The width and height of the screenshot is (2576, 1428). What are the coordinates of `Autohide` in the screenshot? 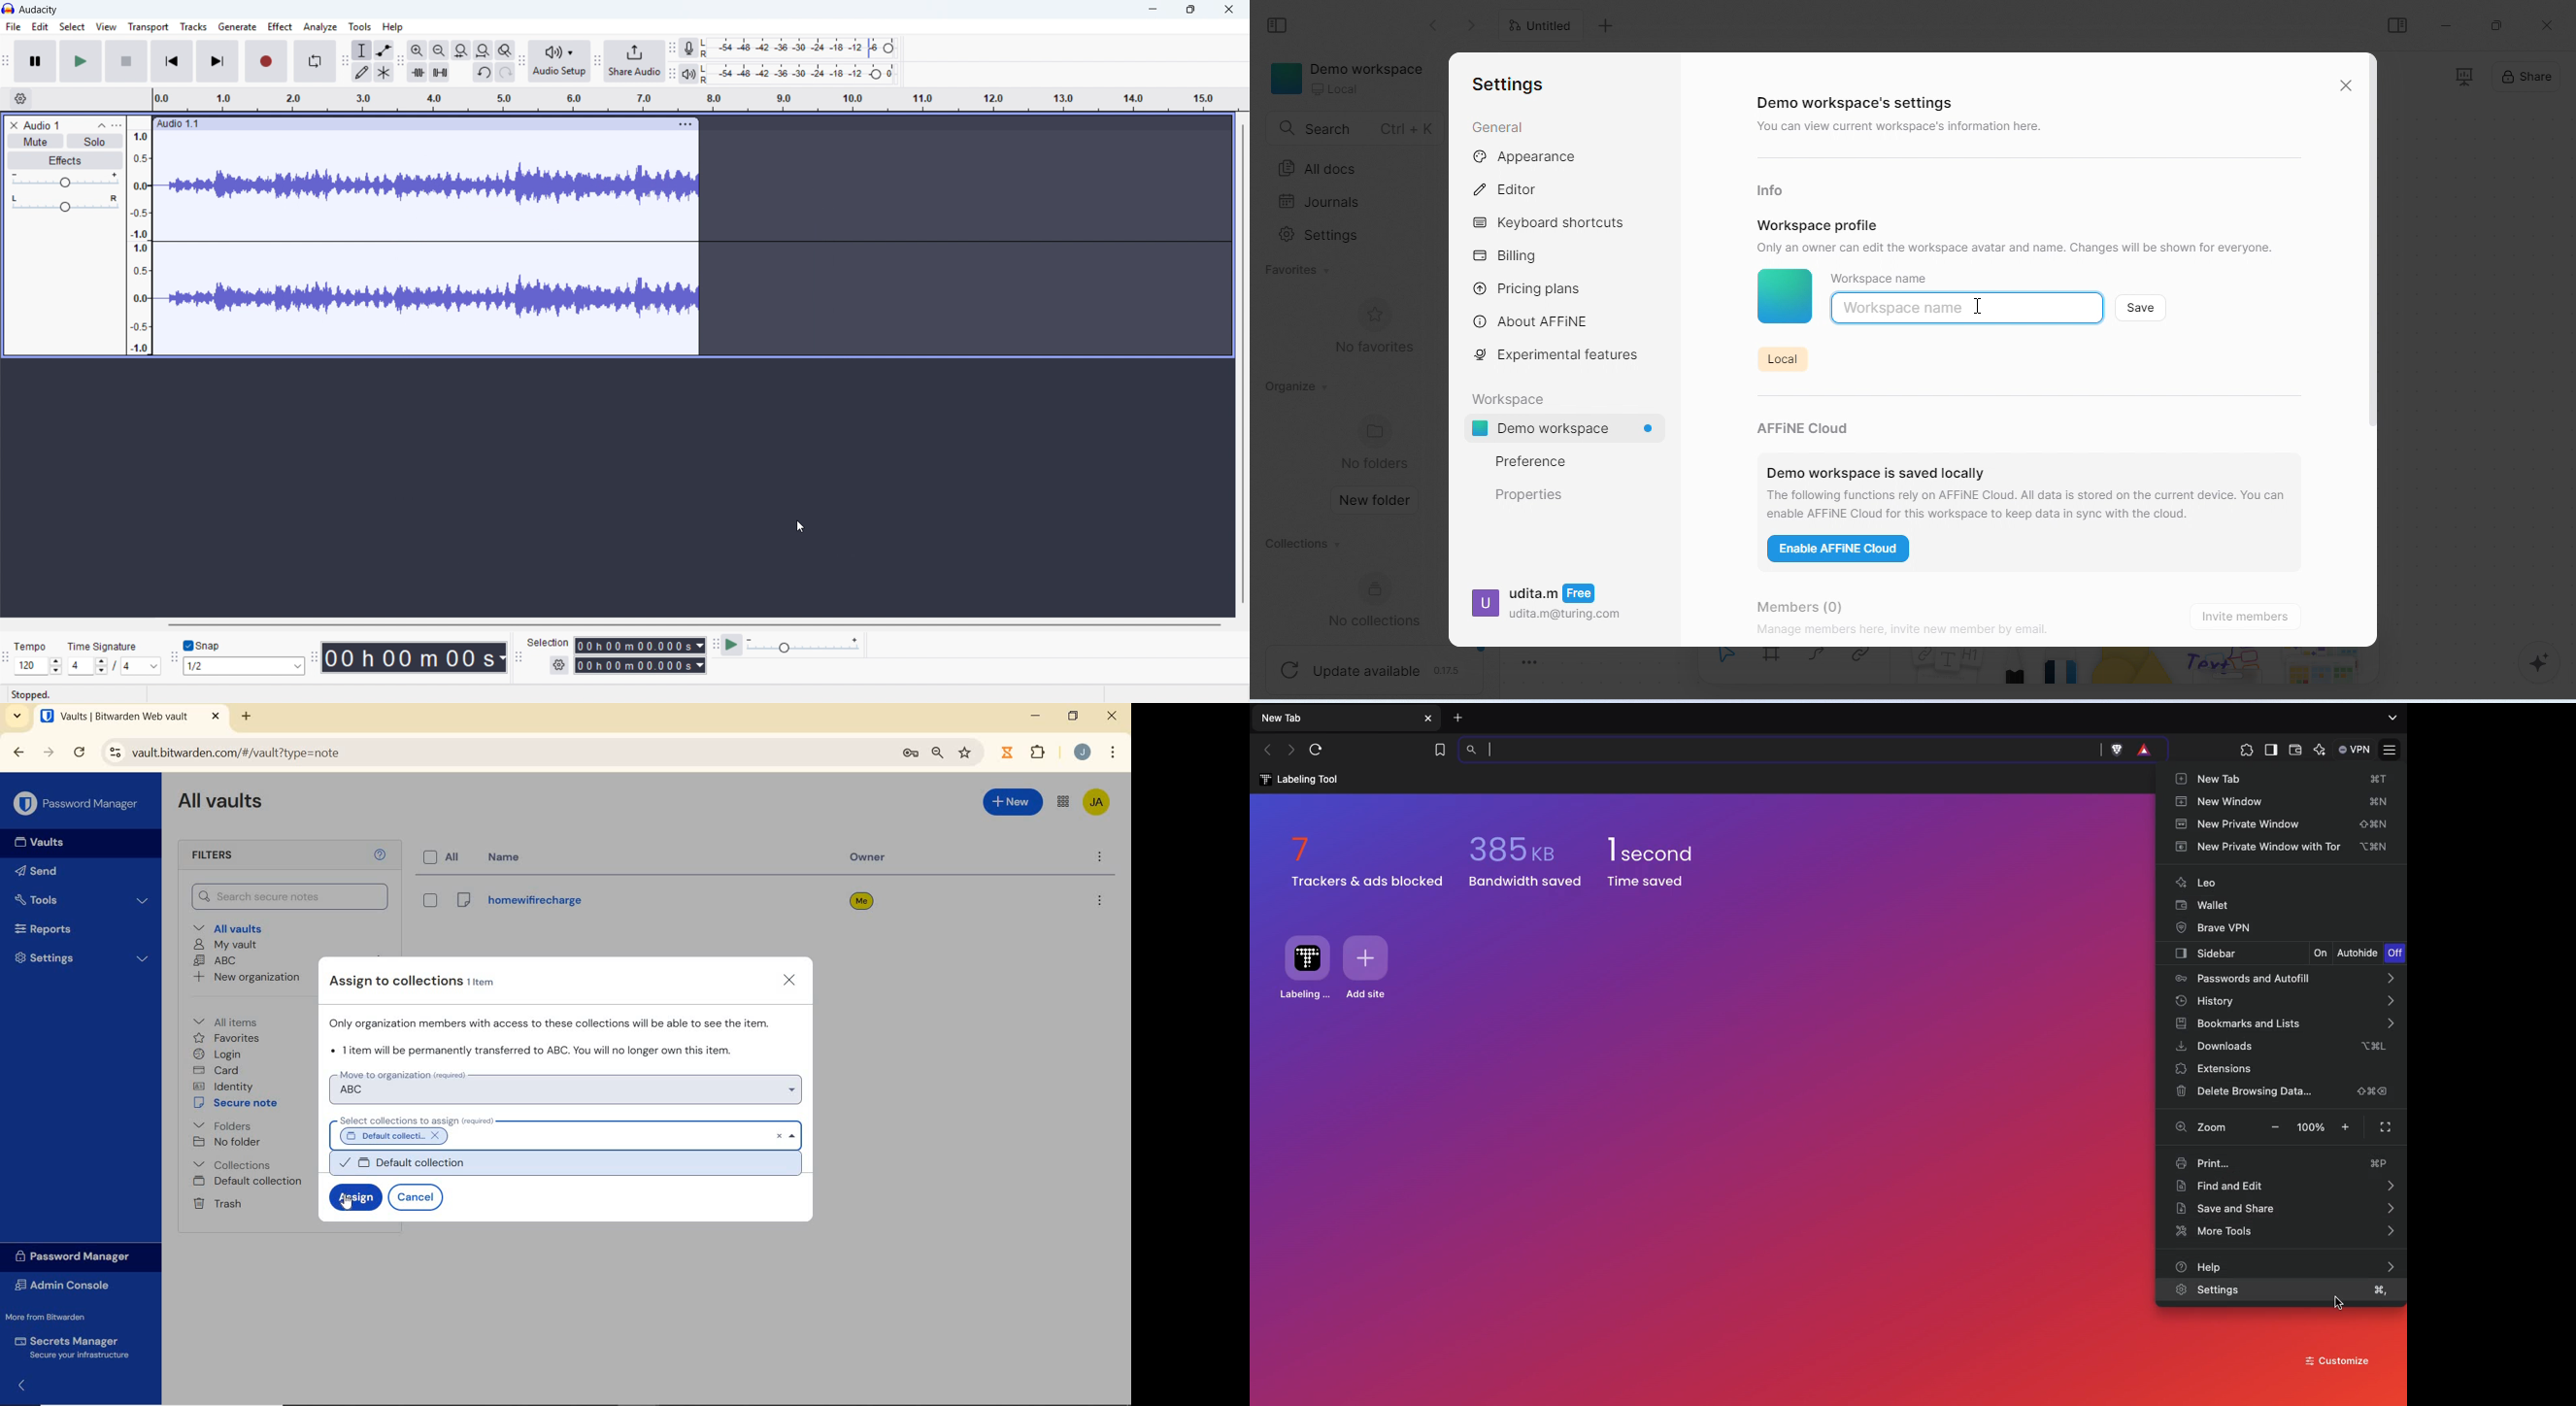 It's located at (2359, 954).